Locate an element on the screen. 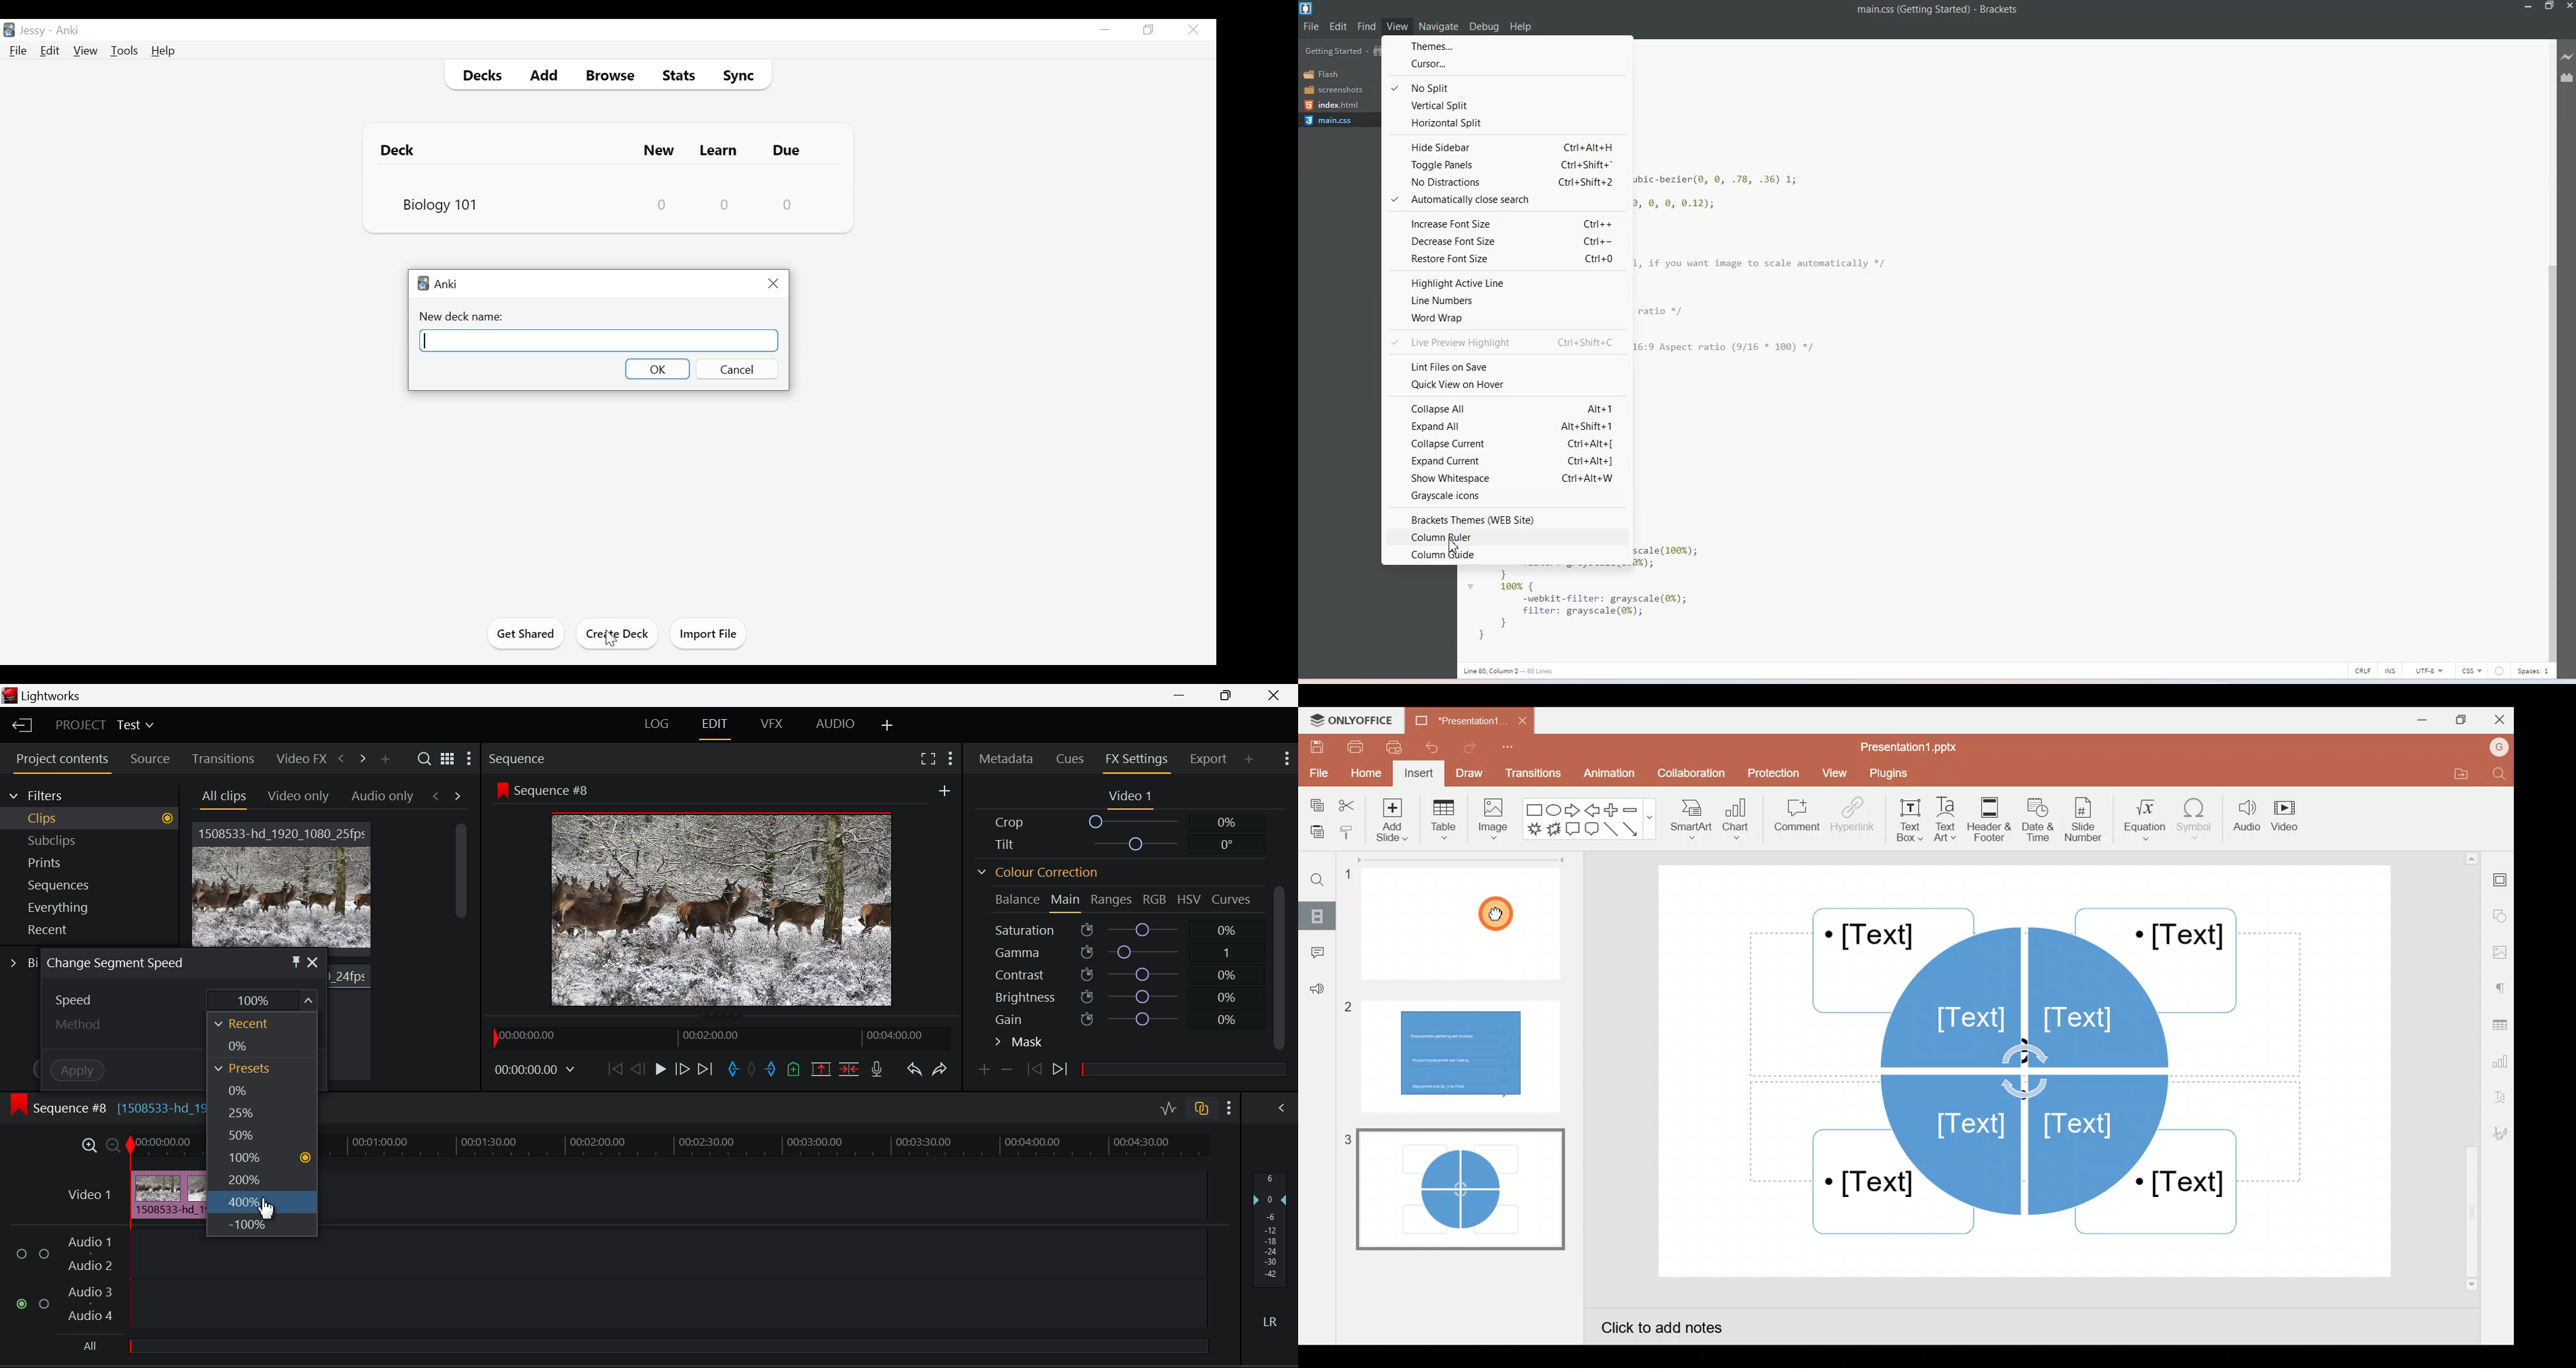  Maximize is located at coordinates (89, 1146).